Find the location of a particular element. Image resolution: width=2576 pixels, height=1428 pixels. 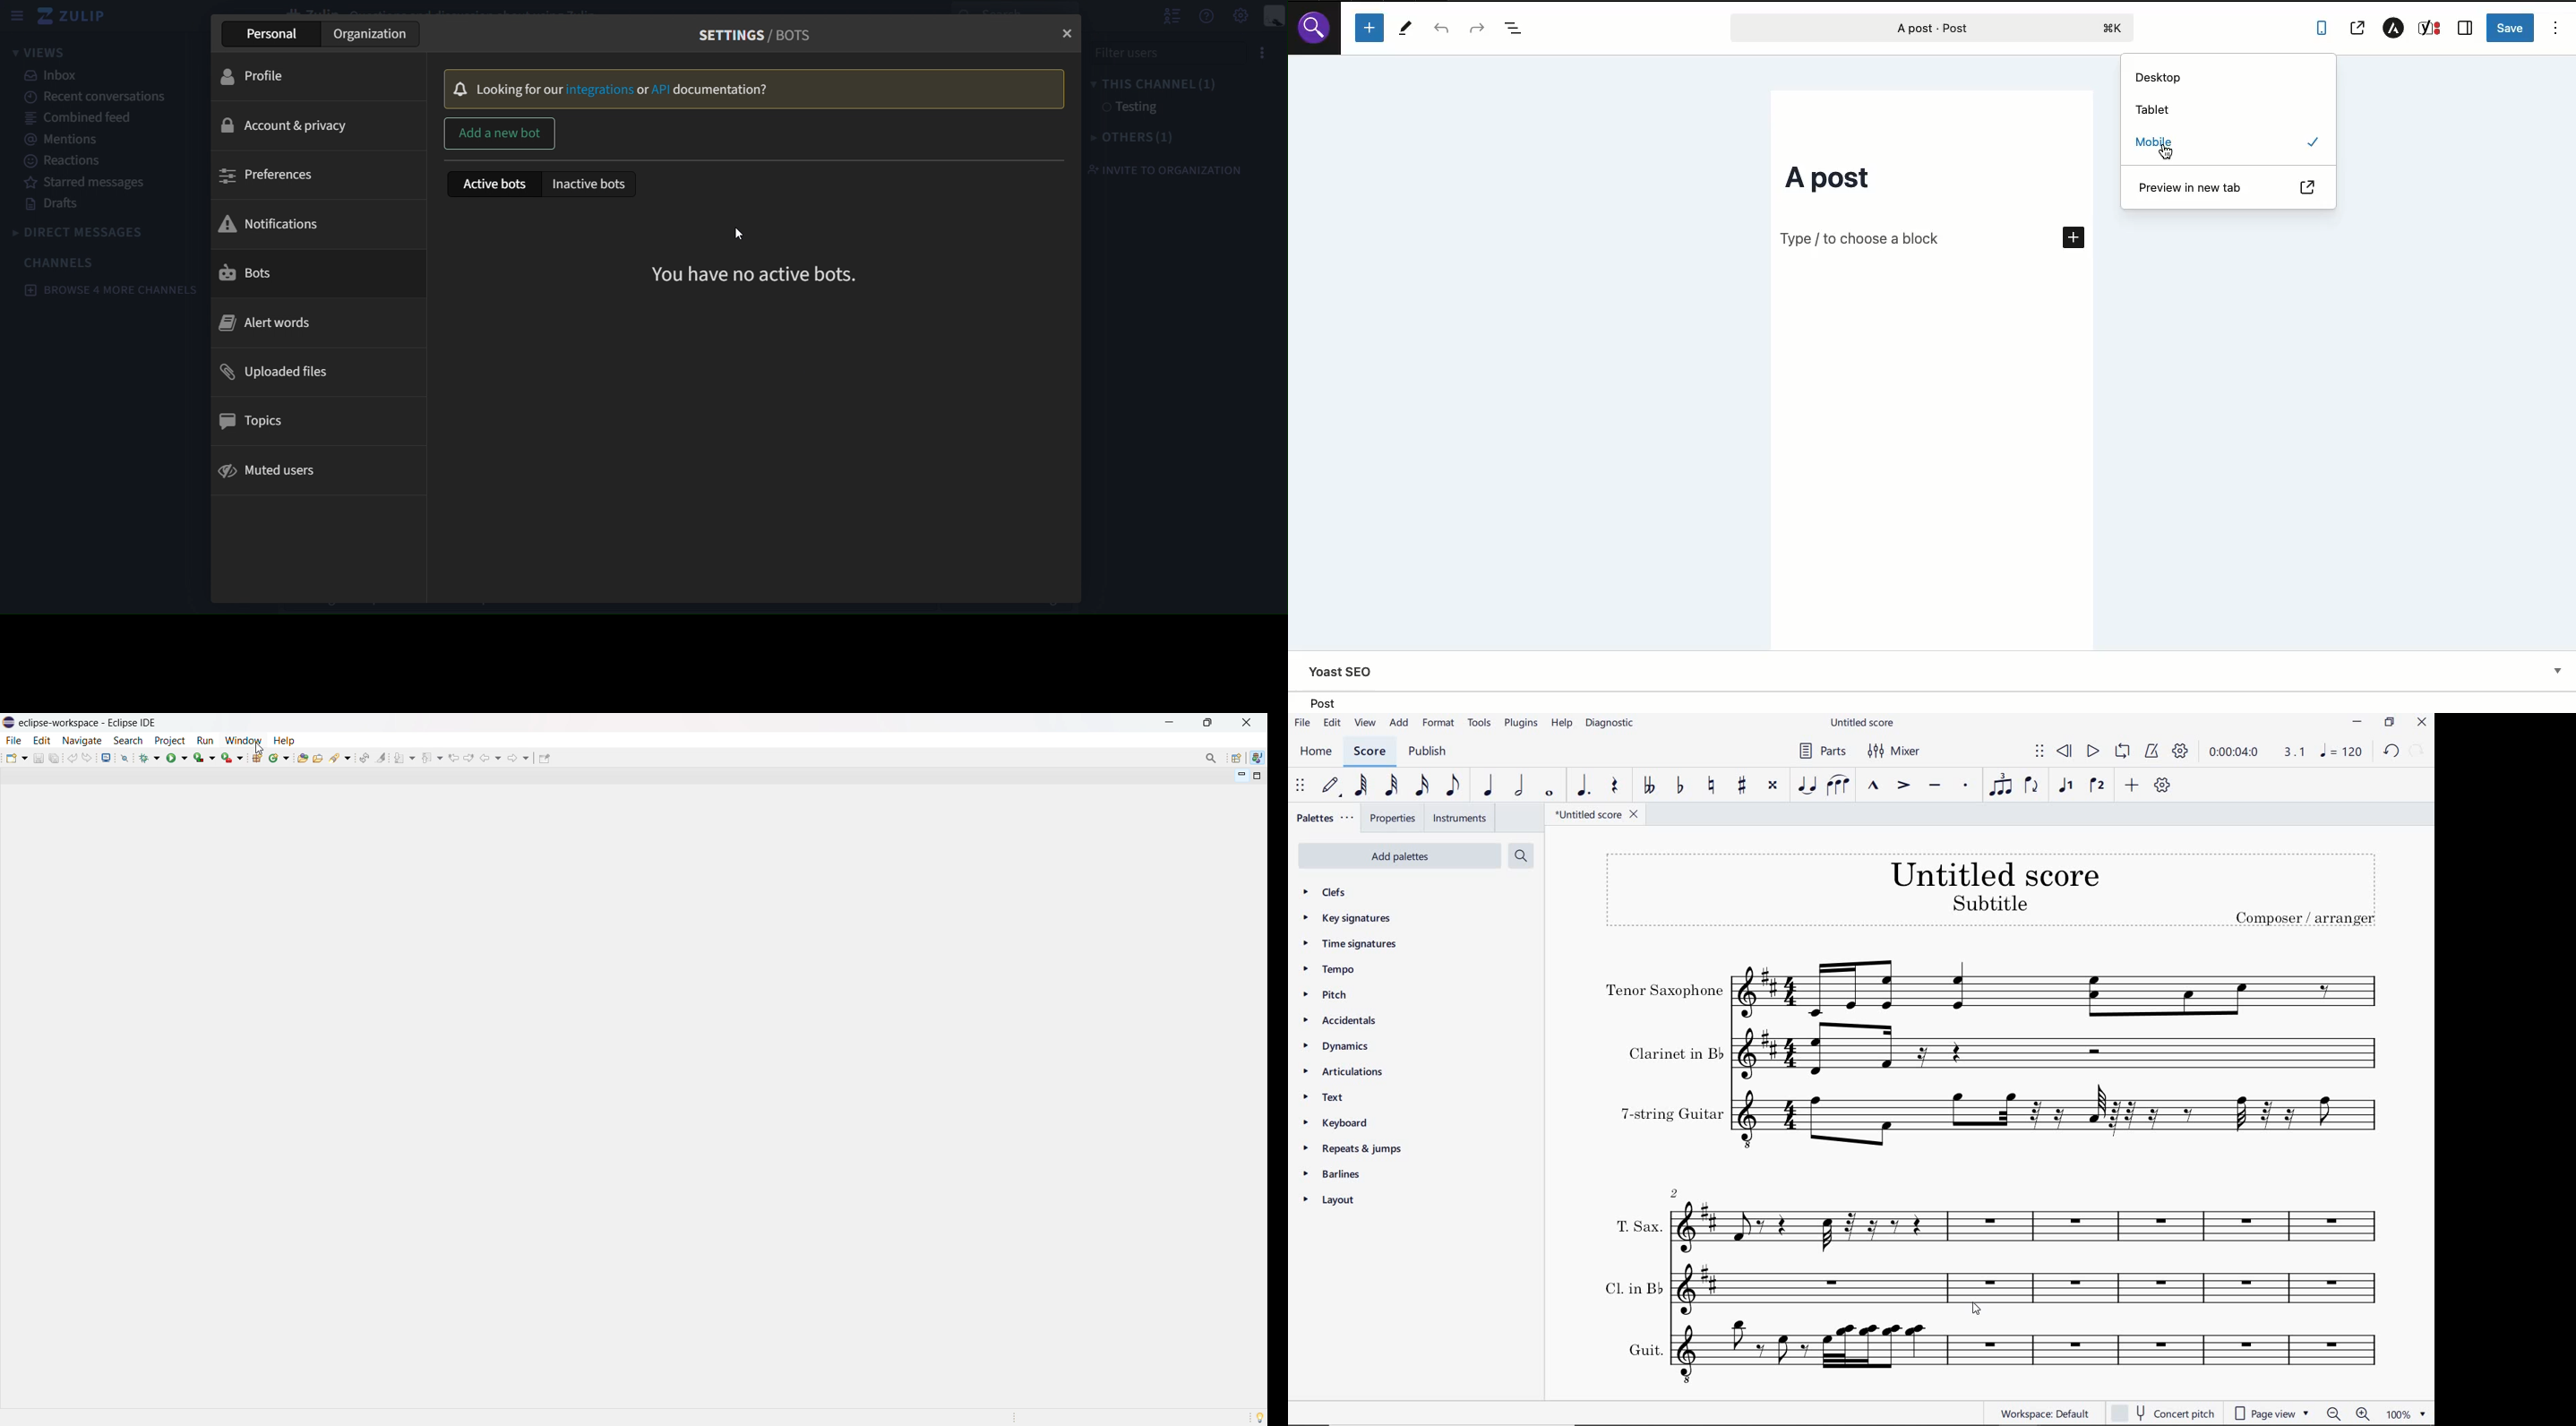

new java project is located at coordinates (258, 758).